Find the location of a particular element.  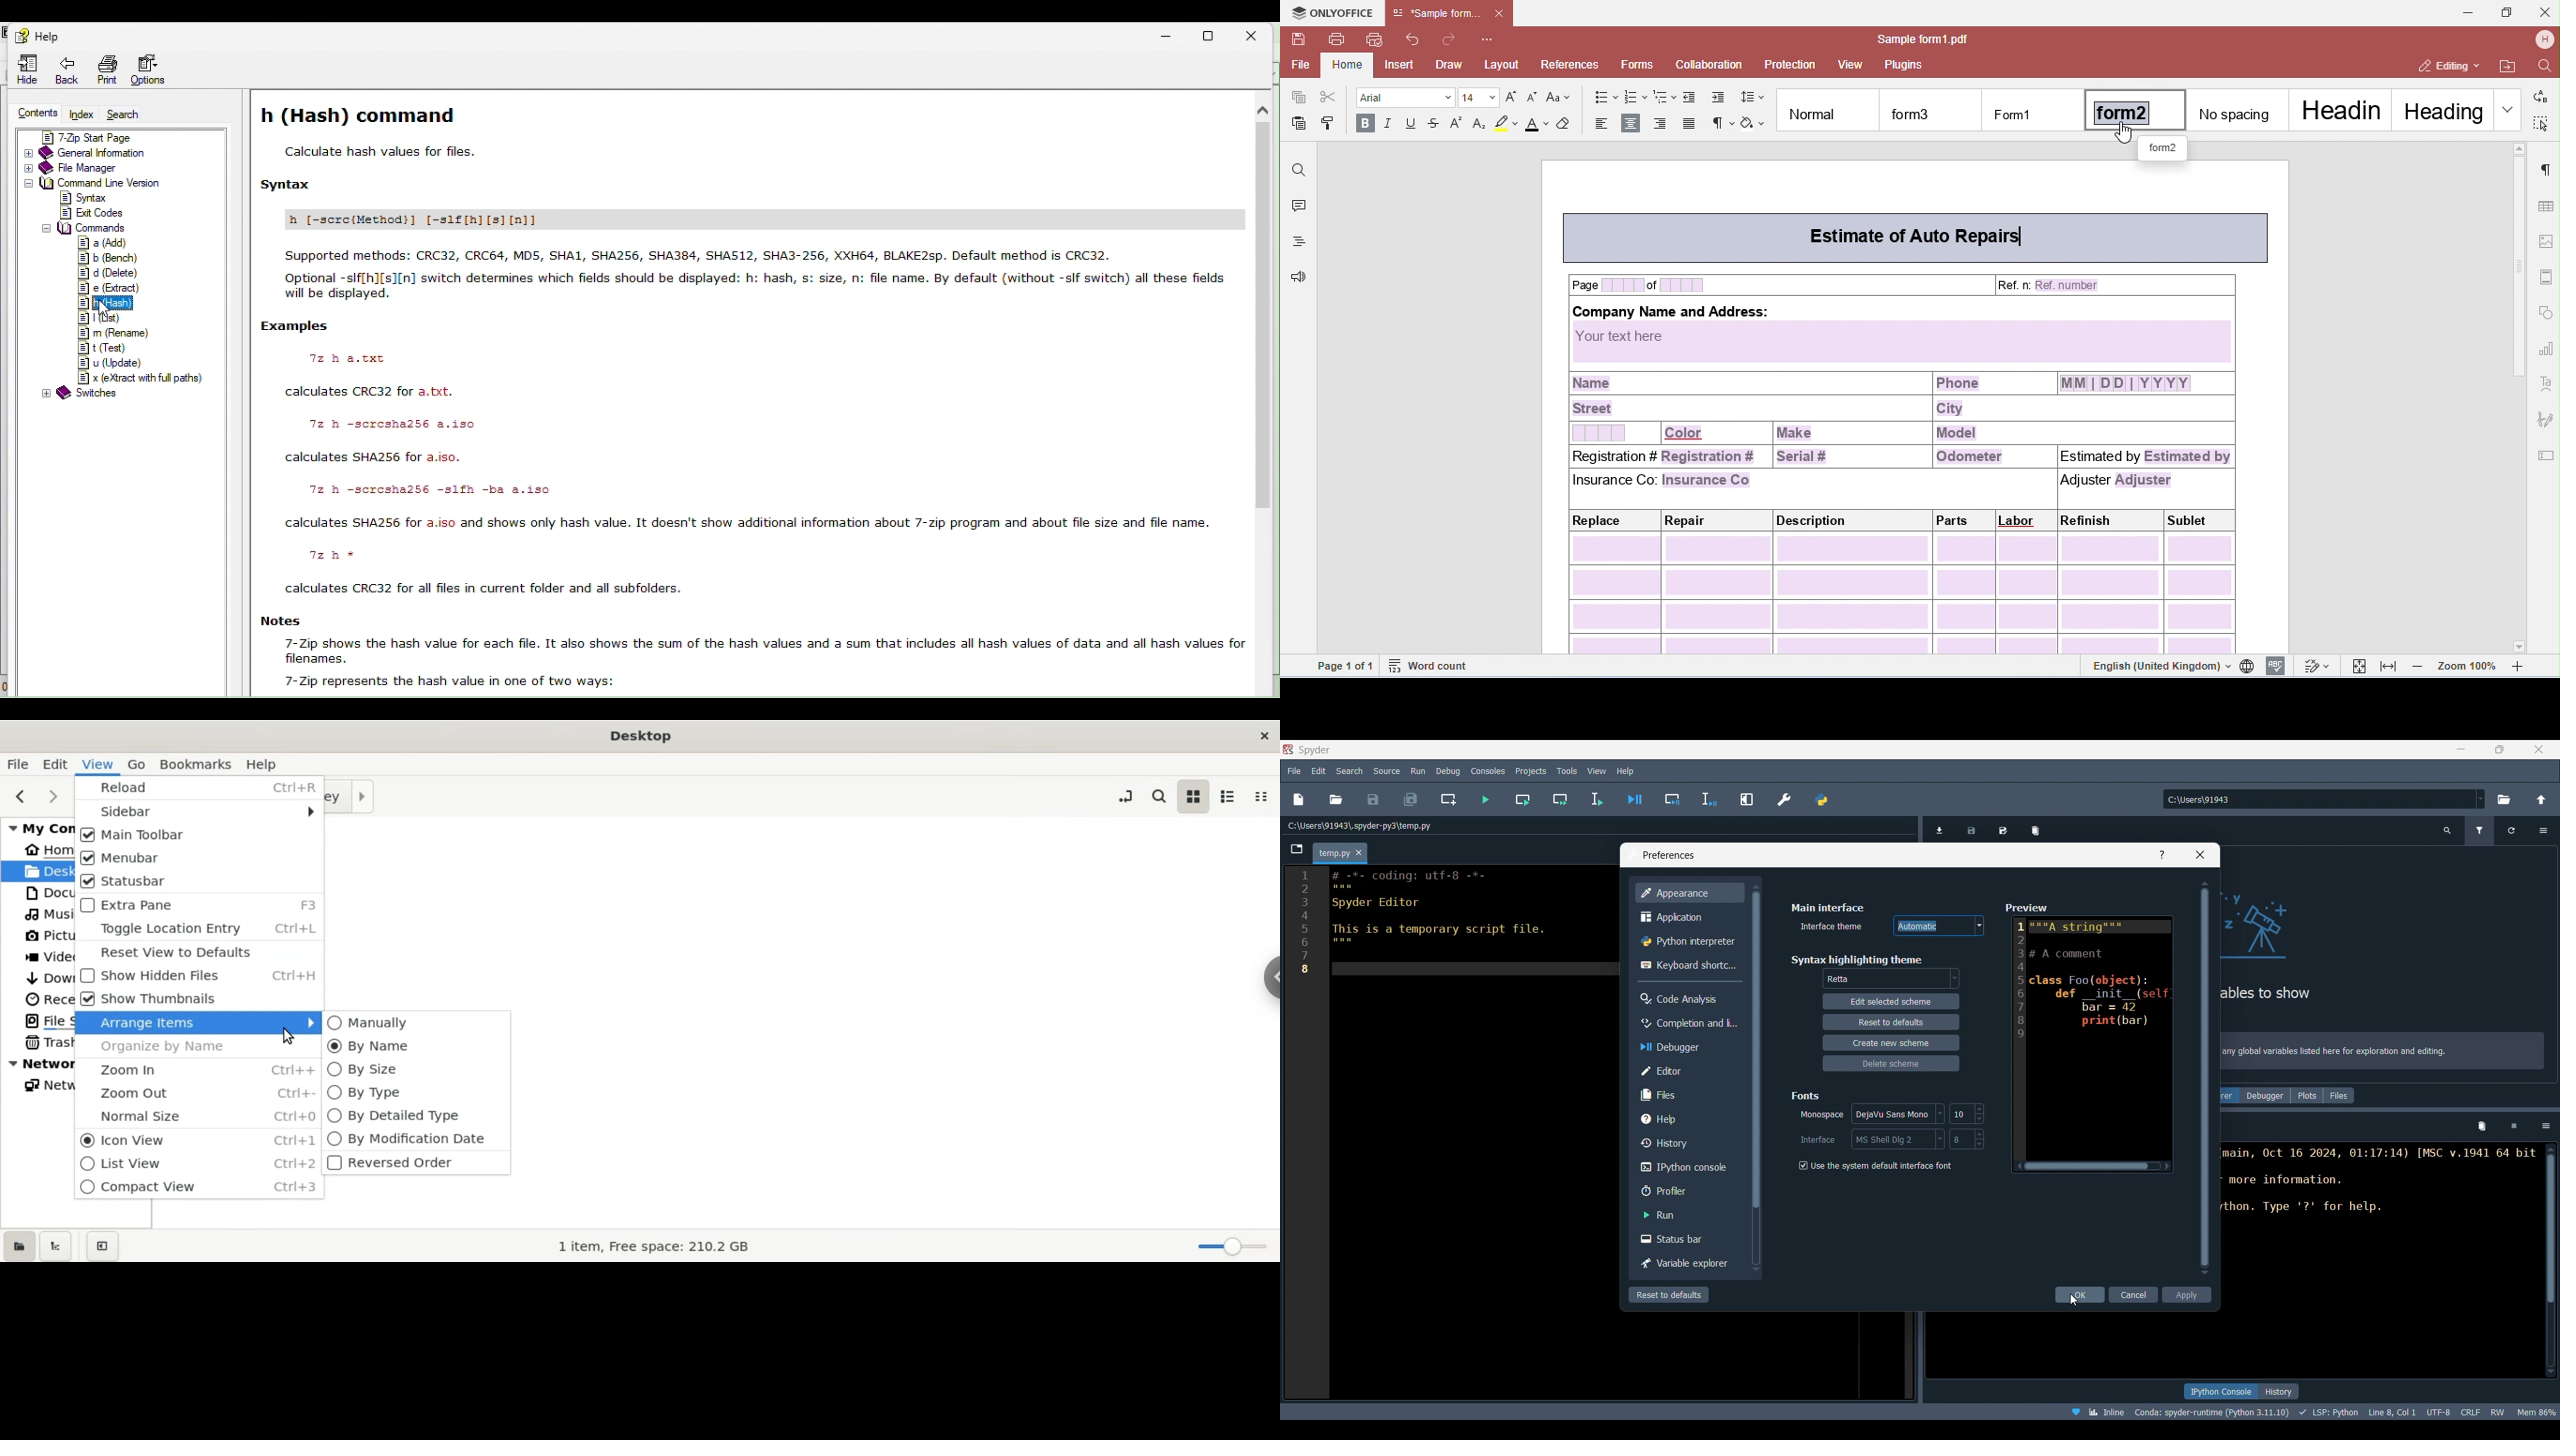

Browse a working directory is located at coordinates (2503, 799).